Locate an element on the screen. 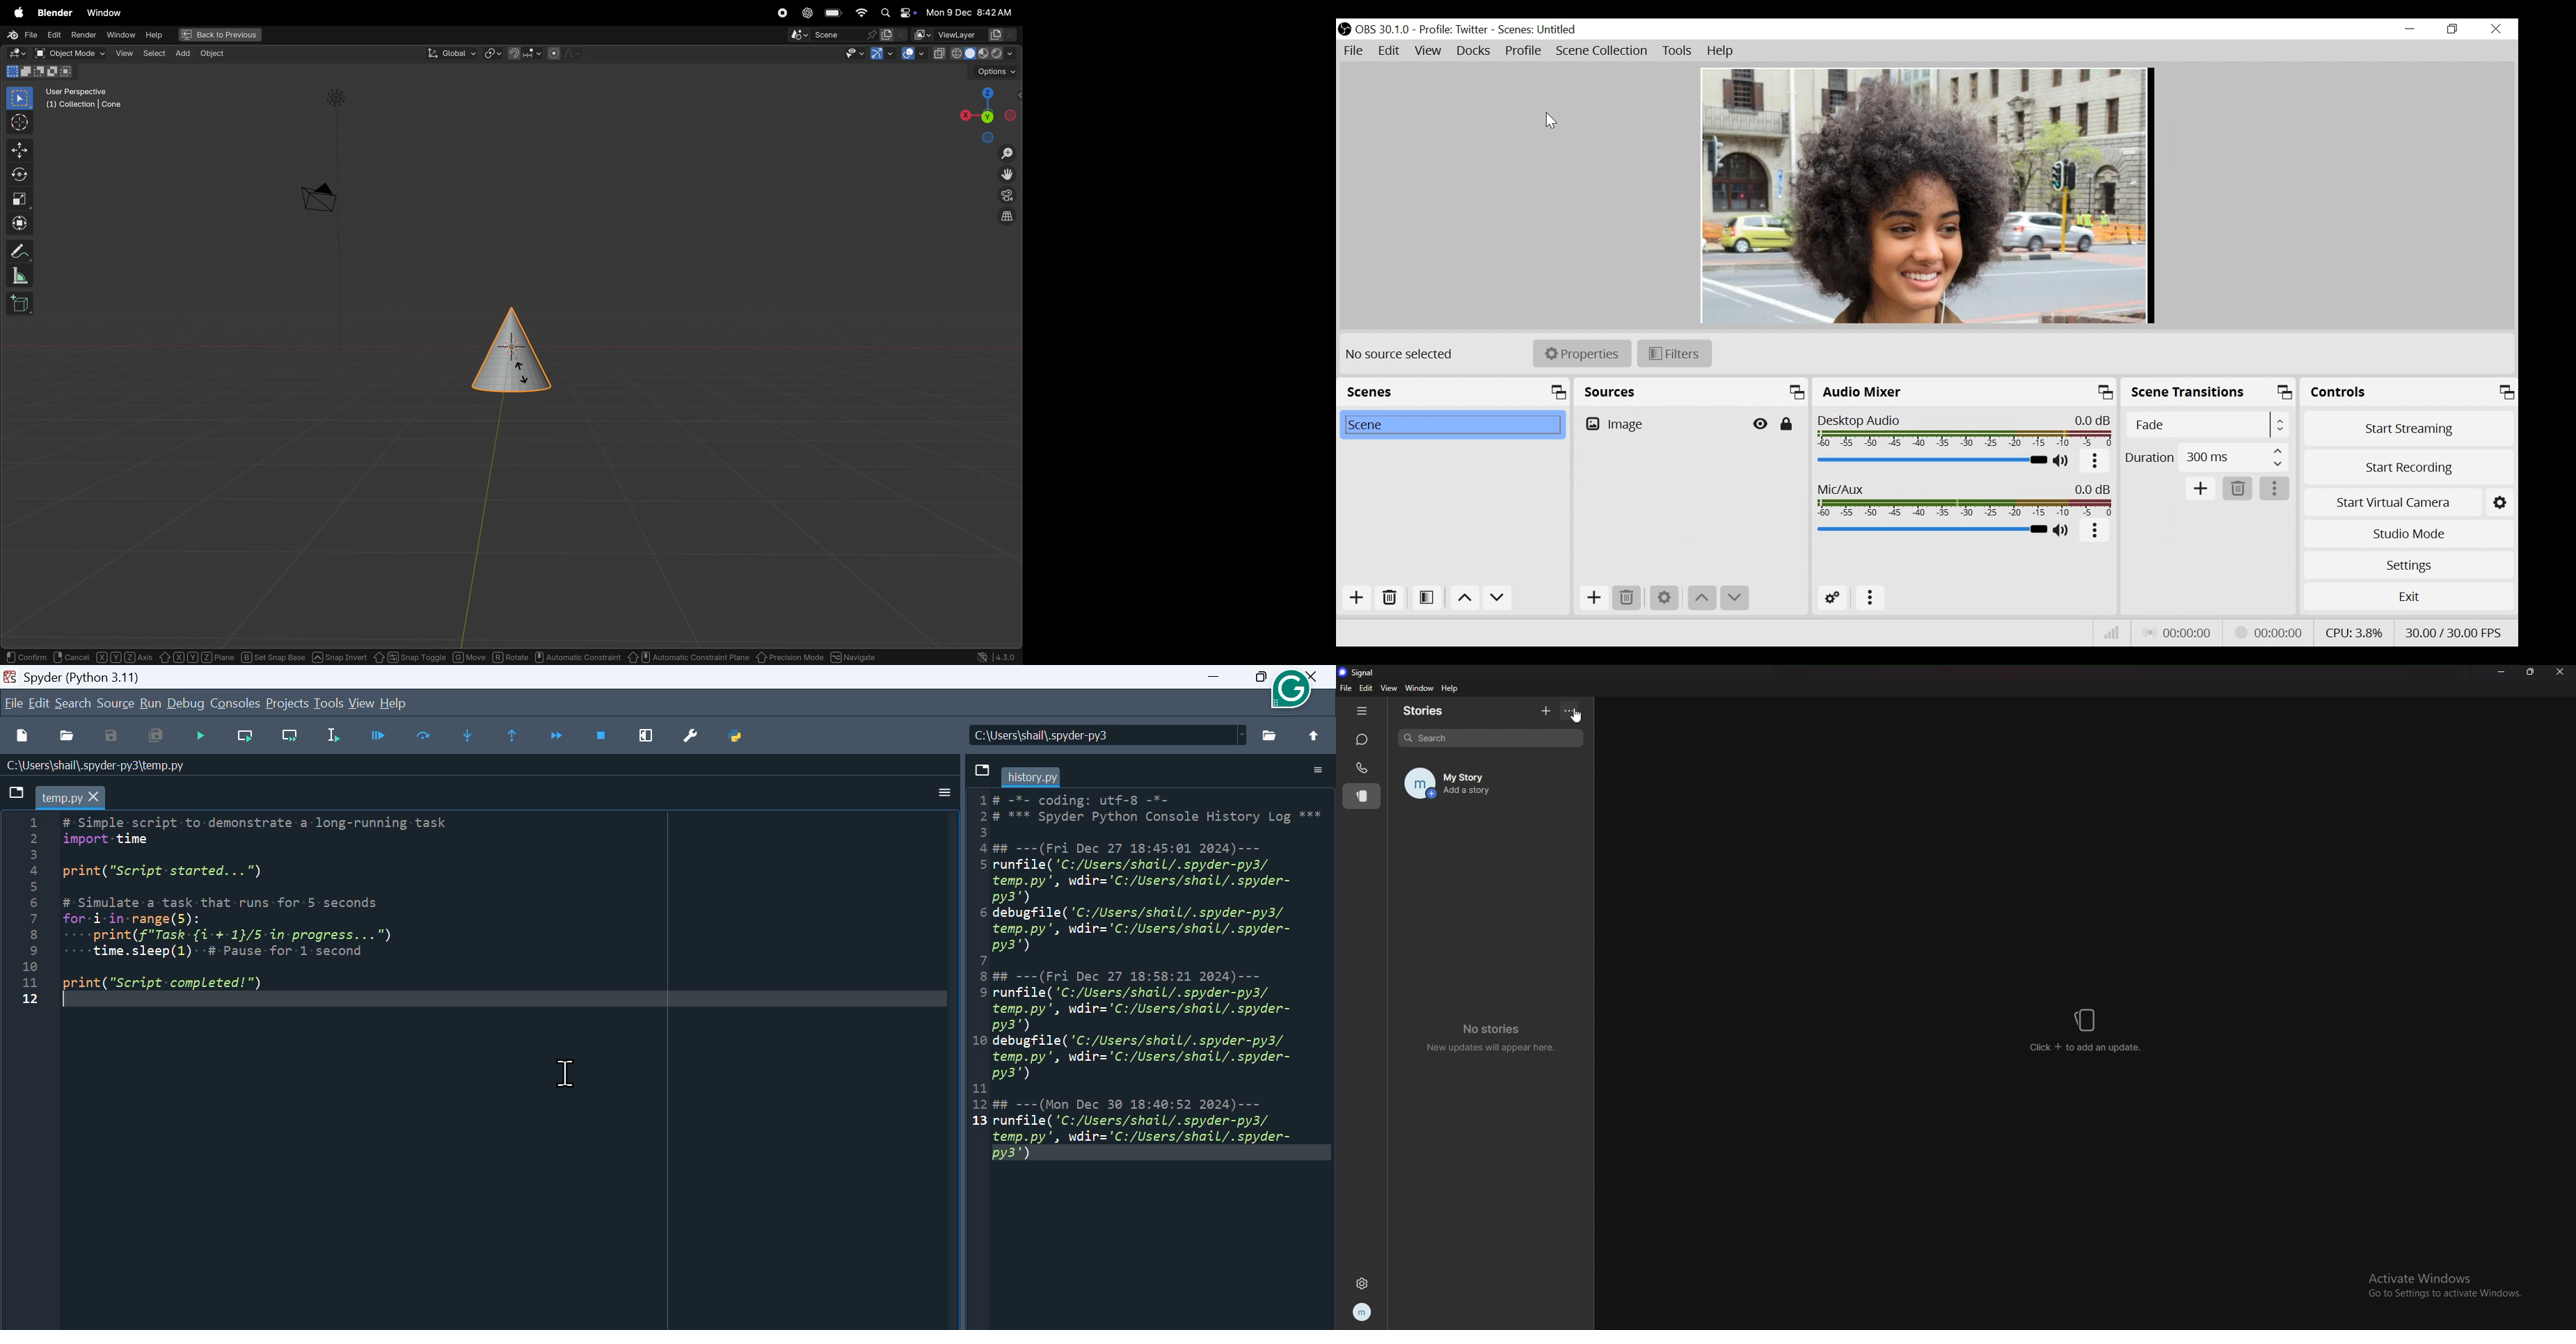  stories is located at coordinates (1363, 796).